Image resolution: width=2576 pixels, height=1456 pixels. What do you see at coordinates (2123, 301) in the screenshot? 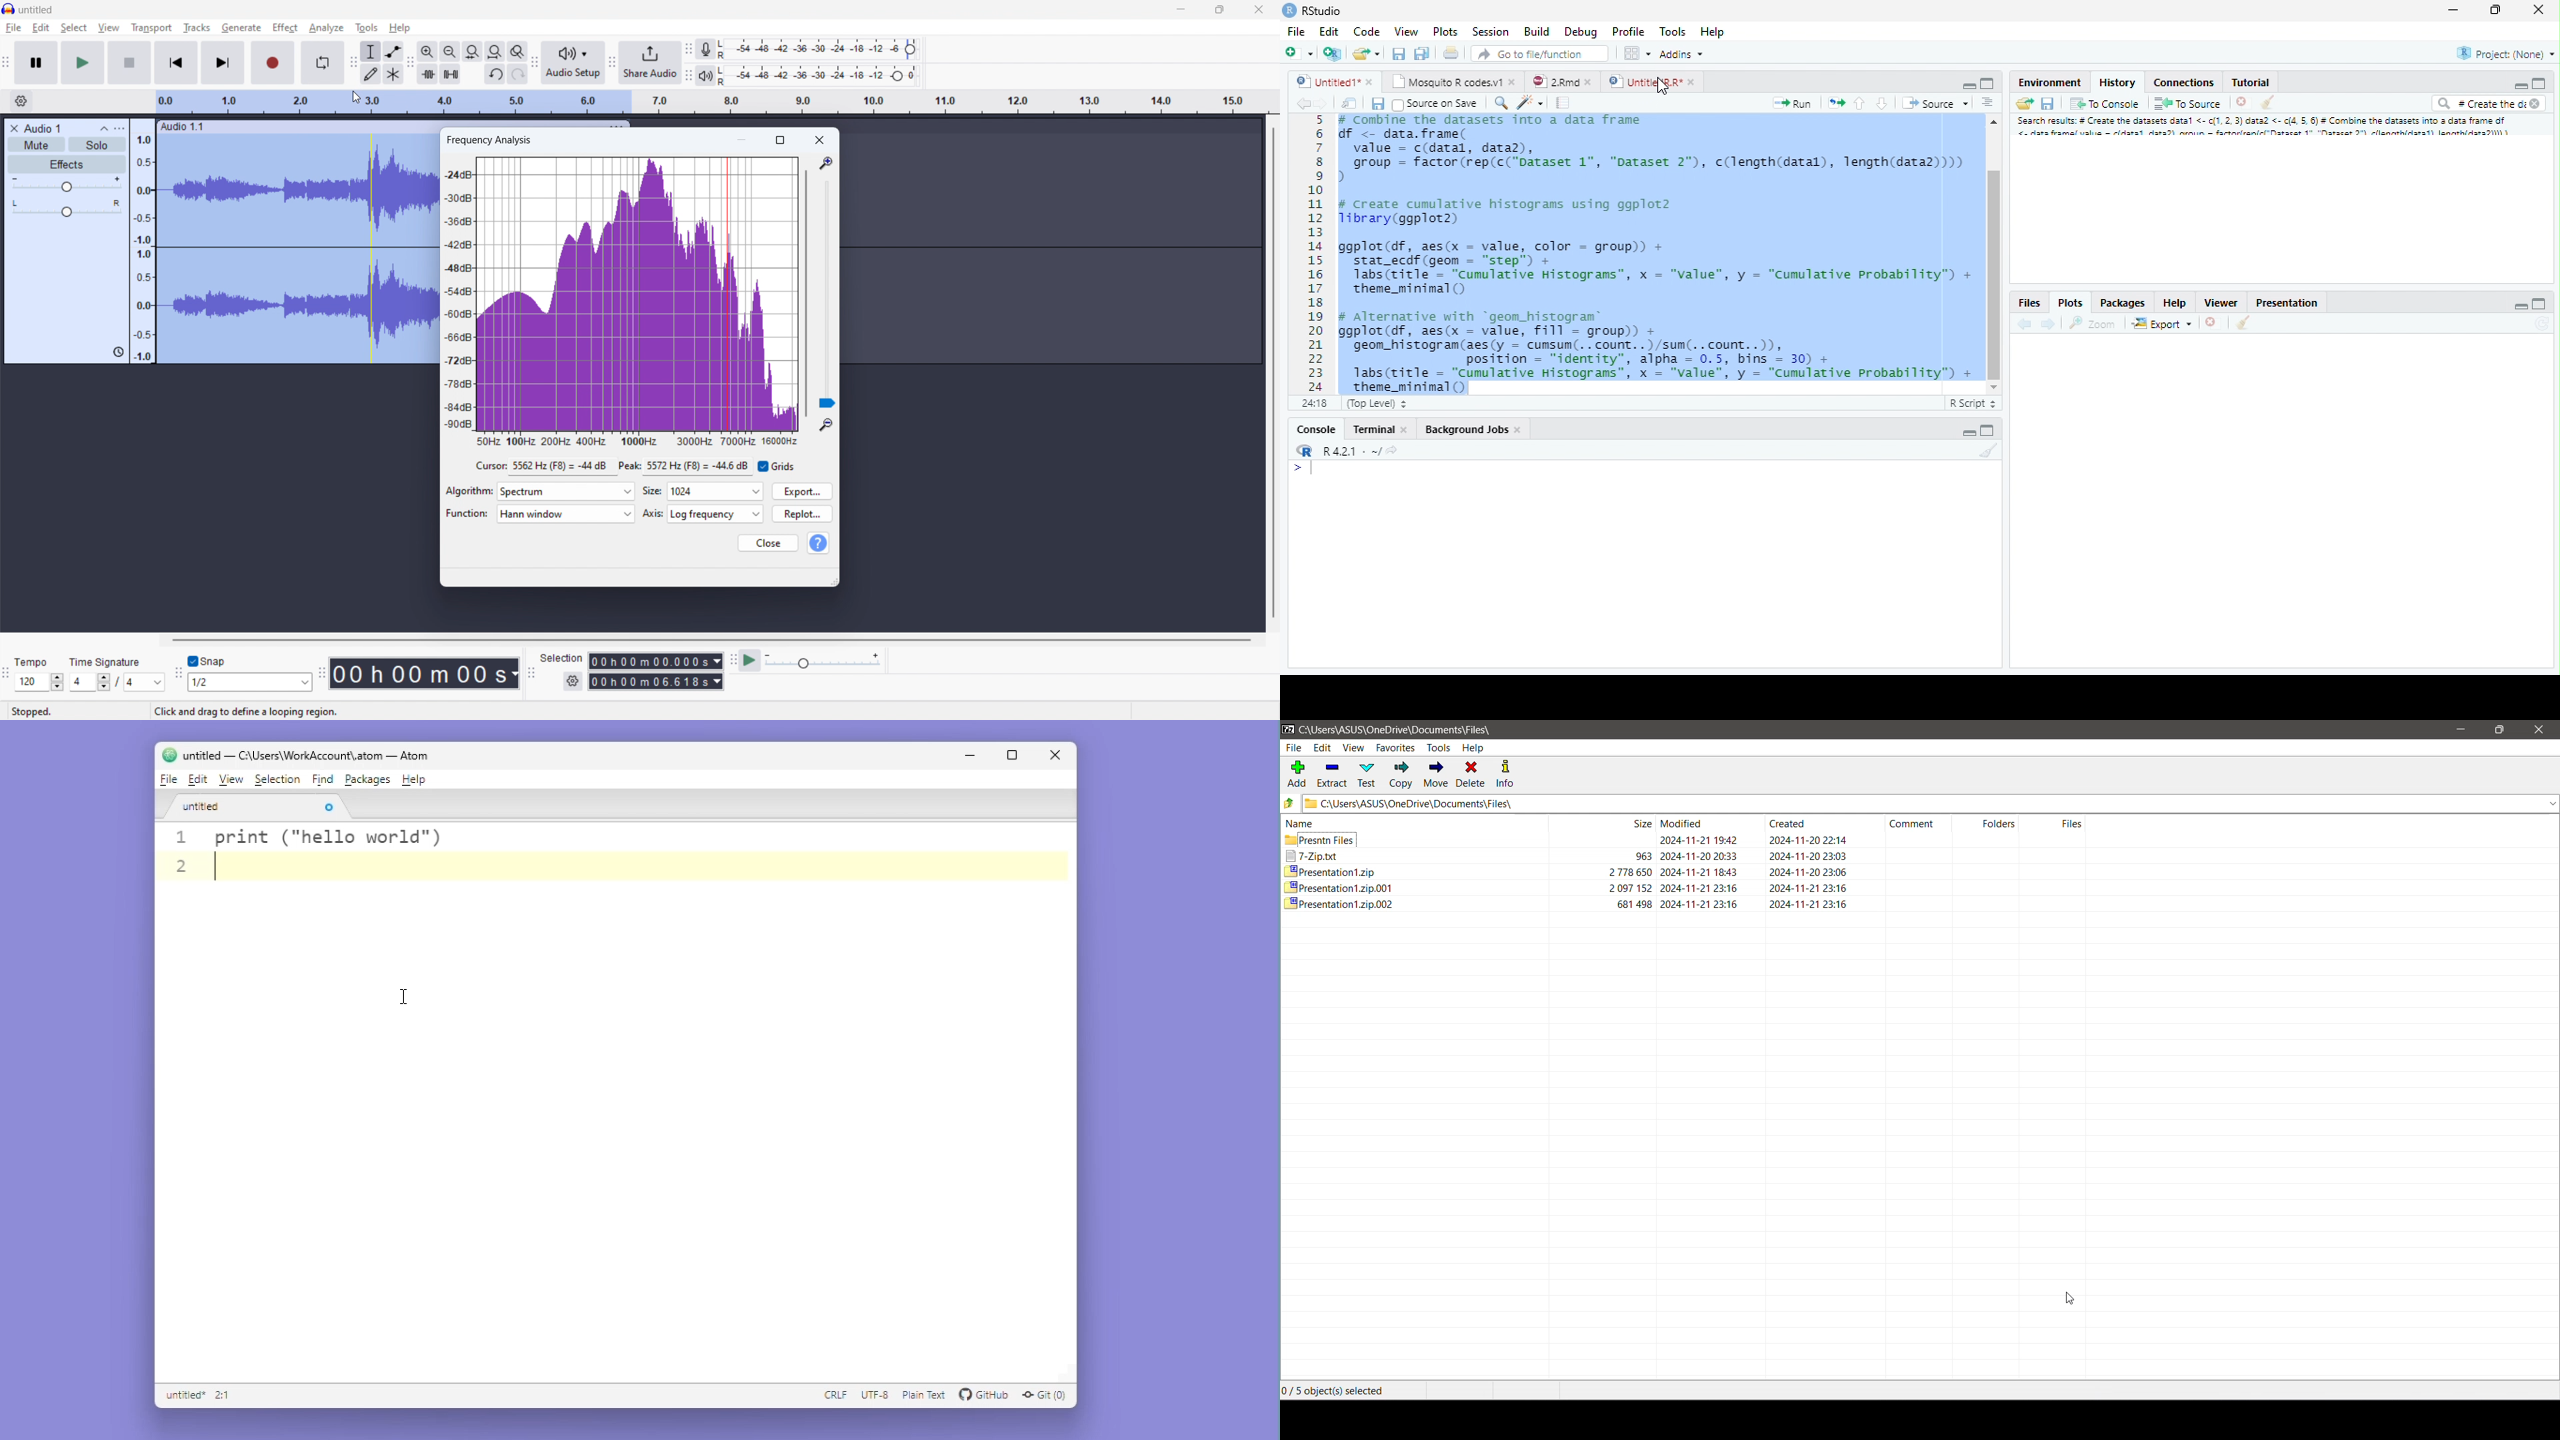
I see `Packages` at bounding box center [2123, 301].